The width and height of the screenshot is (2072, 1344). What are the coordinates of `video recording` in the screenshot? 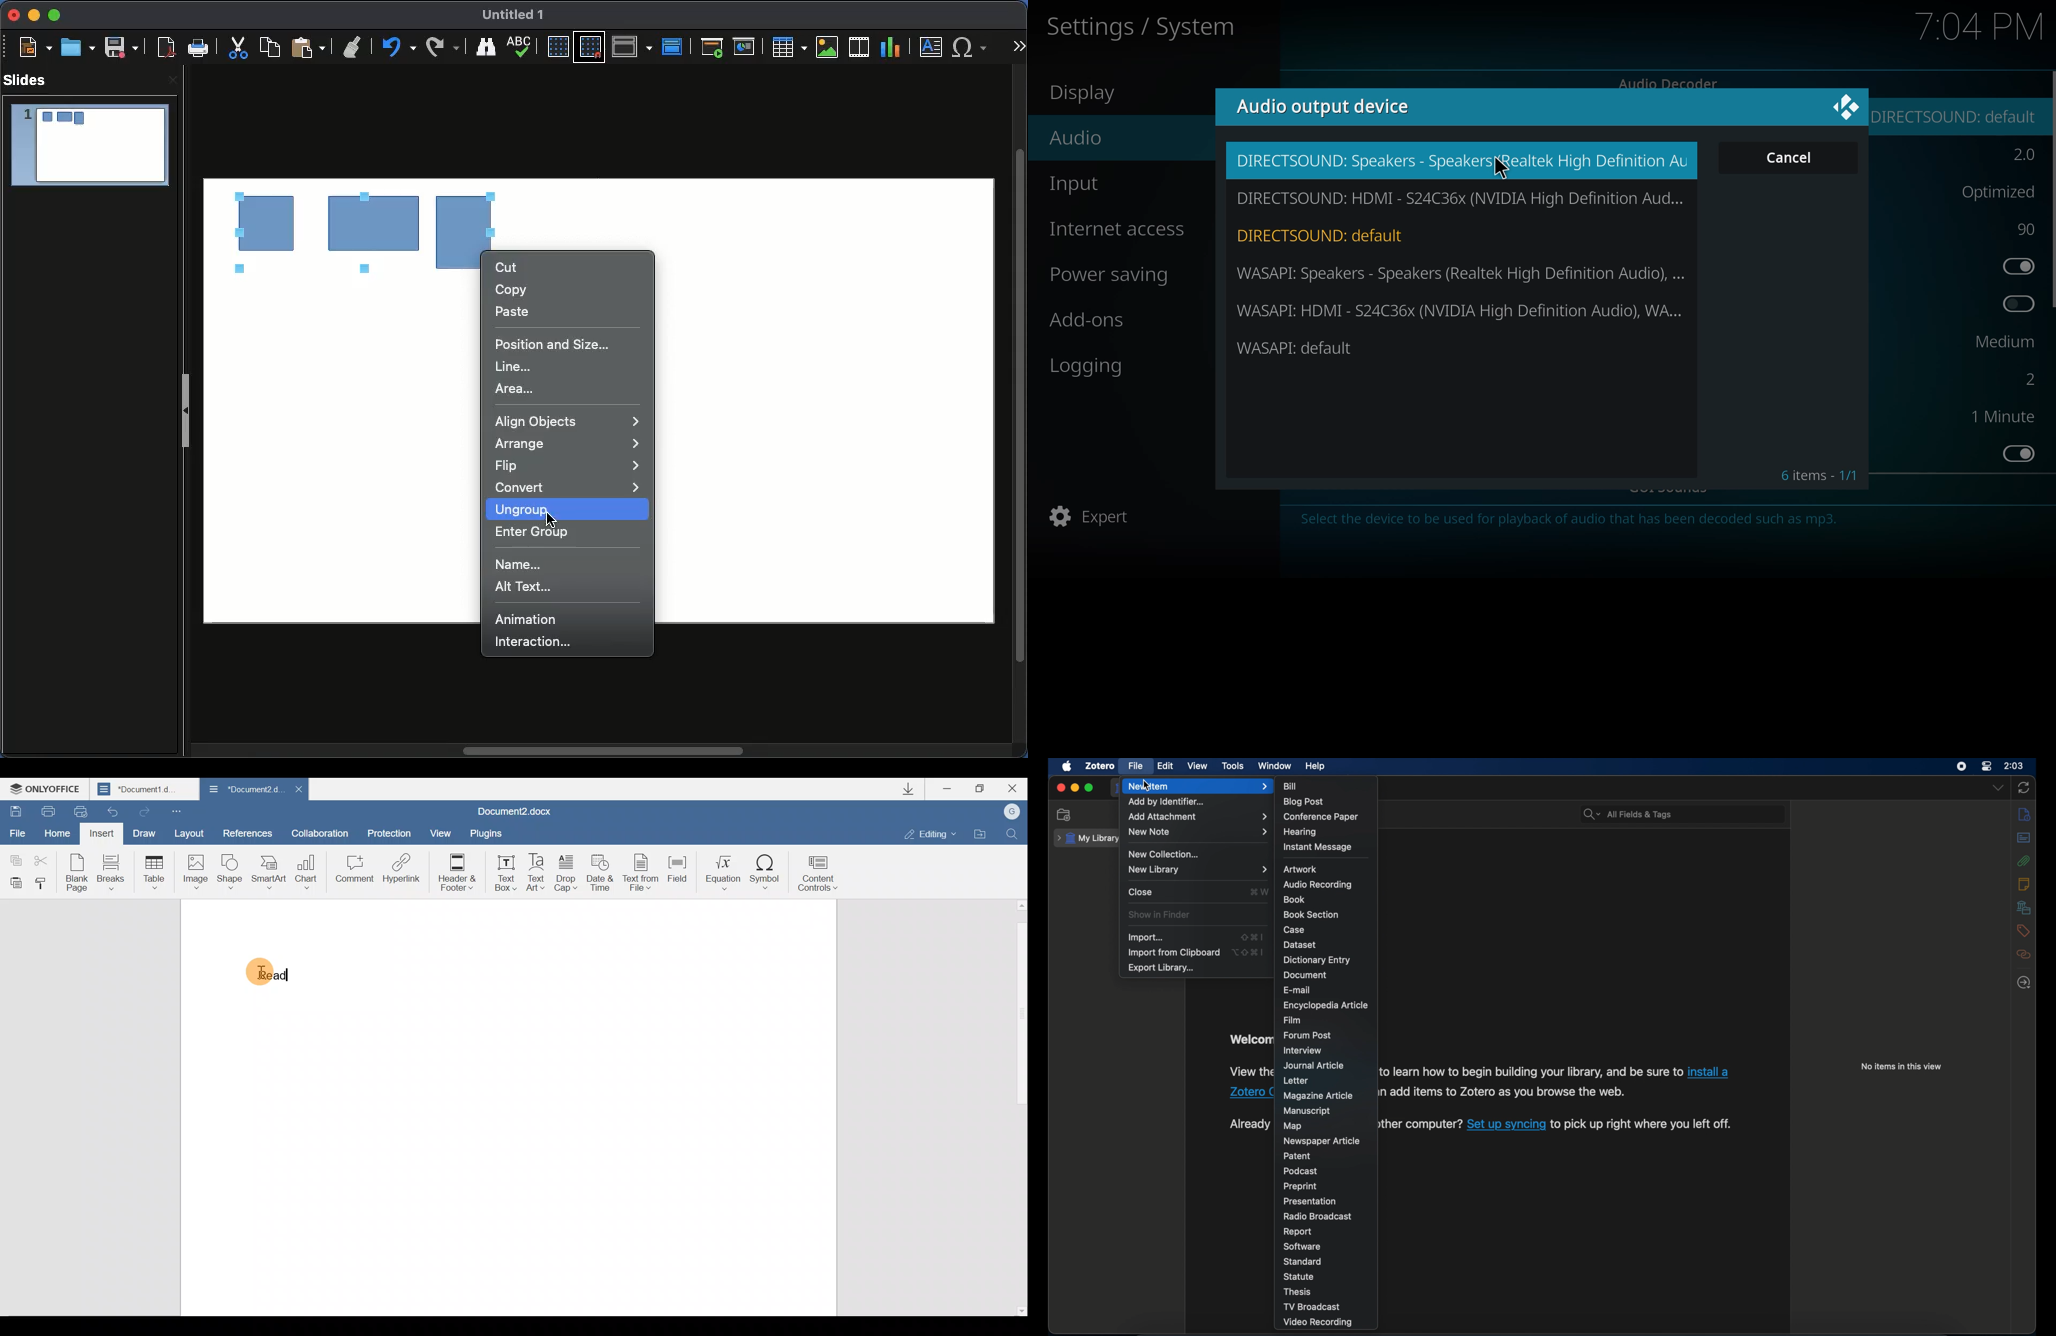 It's located at (1317, 1323).